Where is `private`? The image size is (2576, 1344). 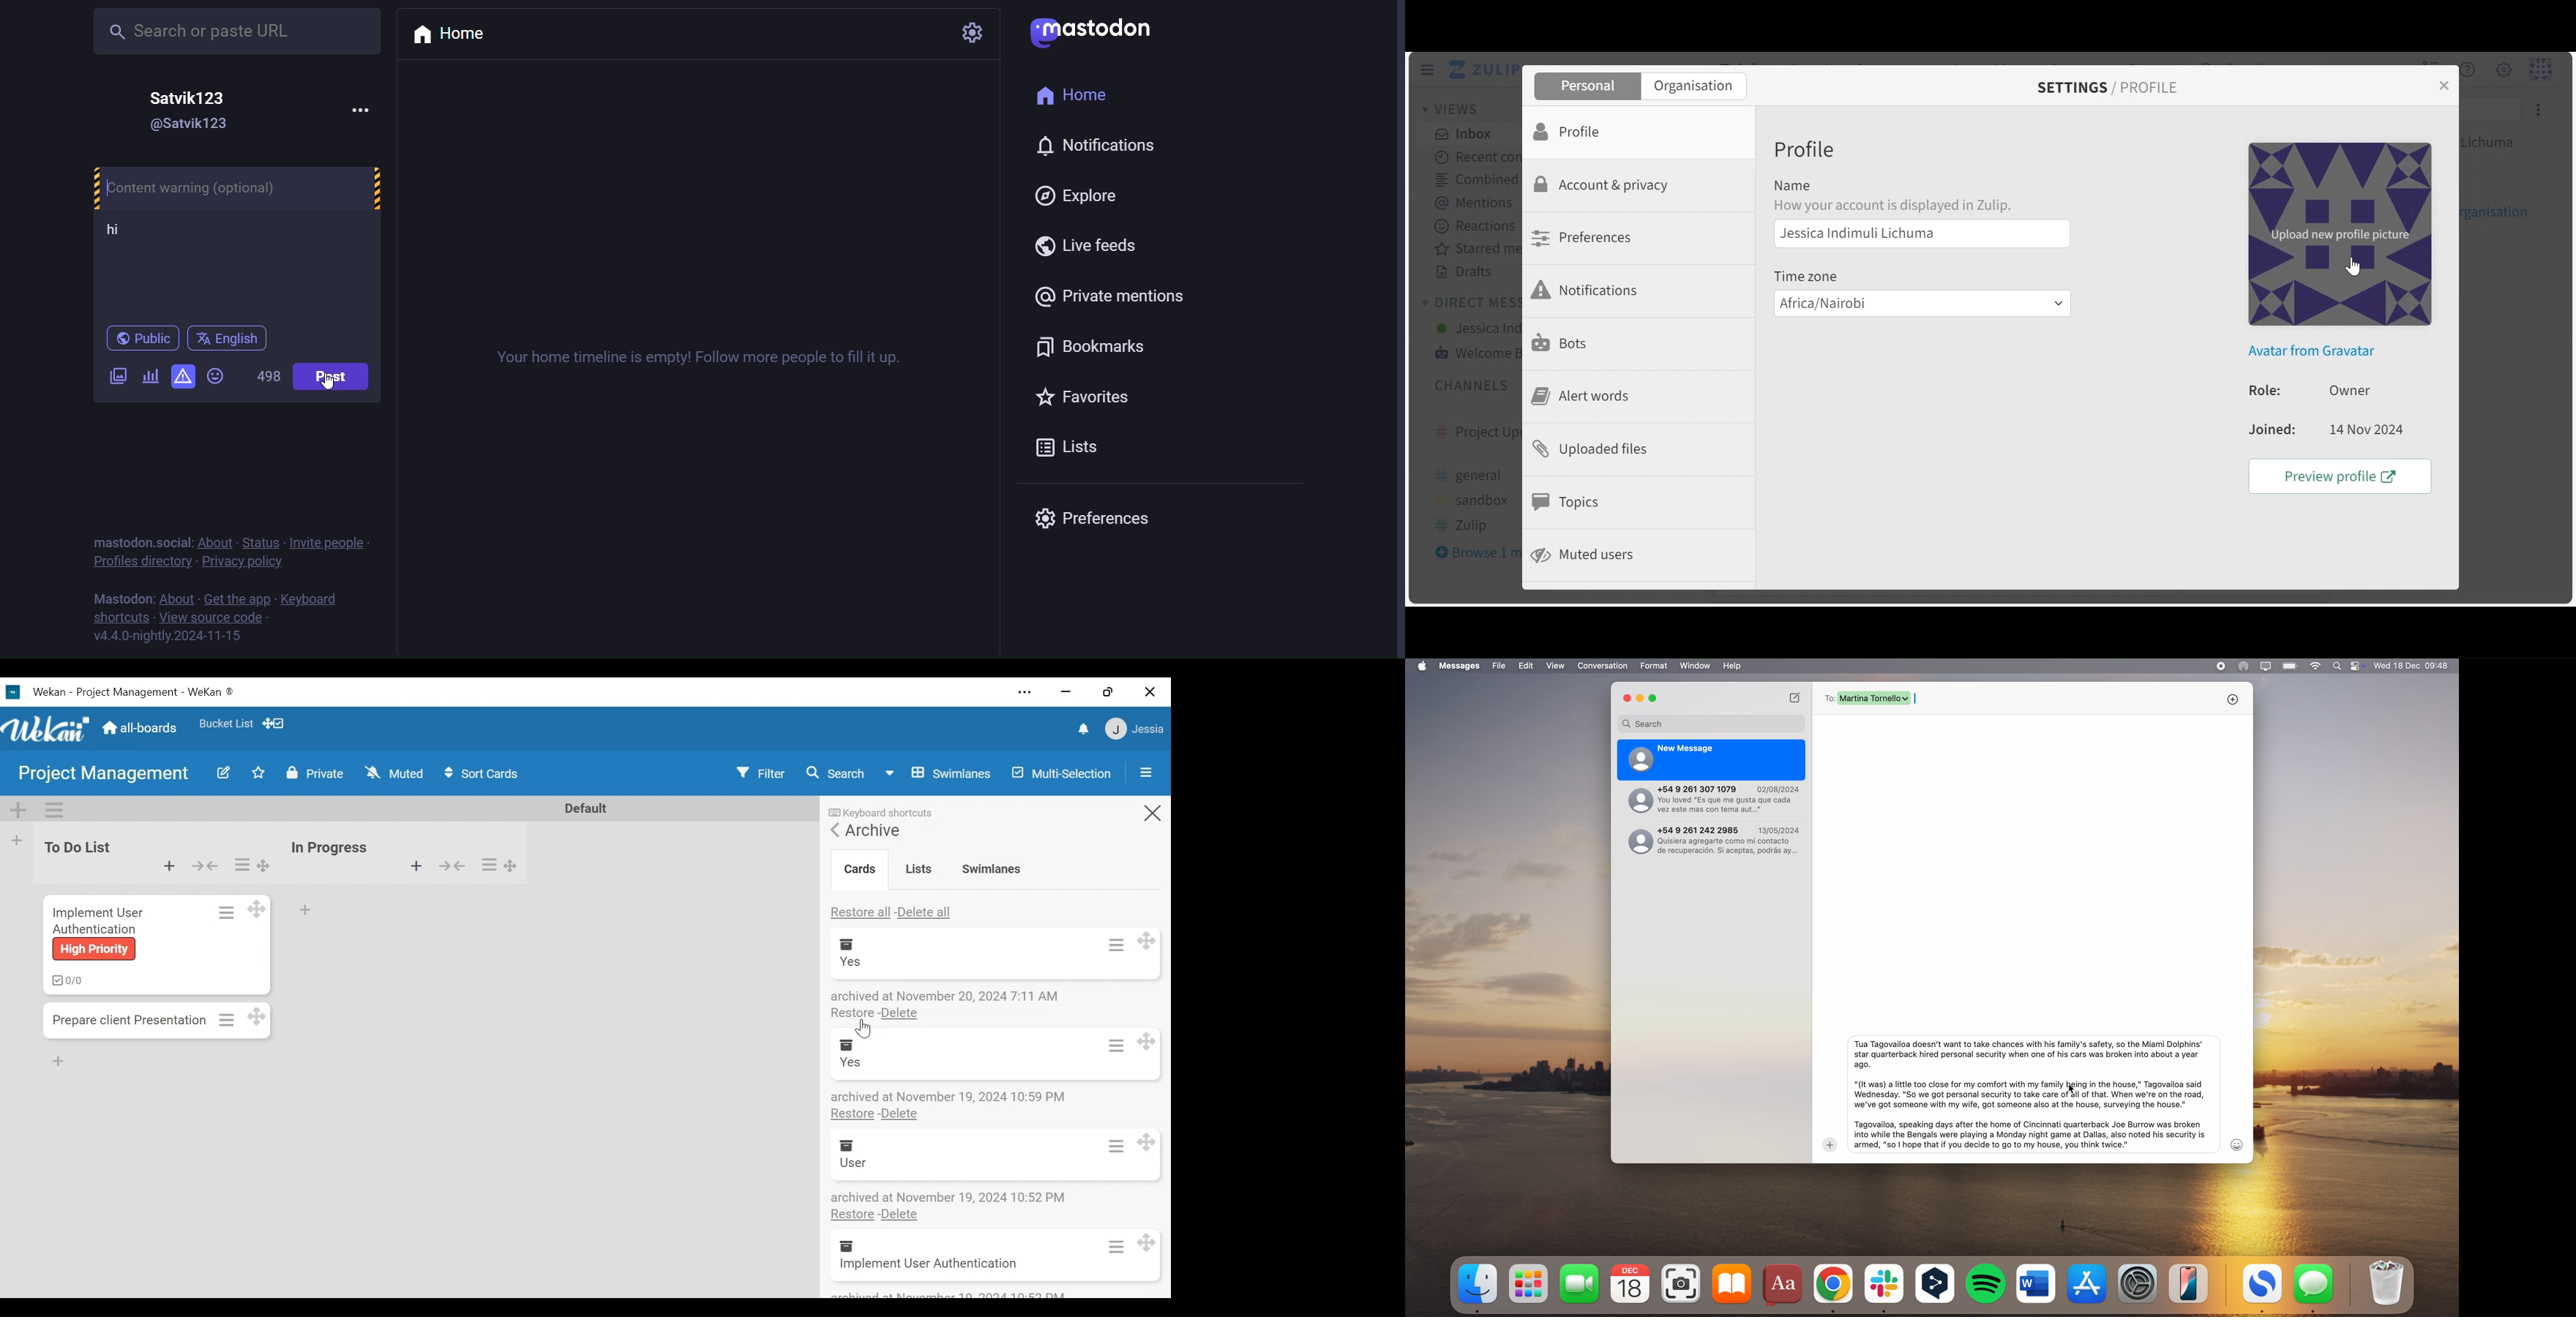 private is located at coordinates (1117, 298).